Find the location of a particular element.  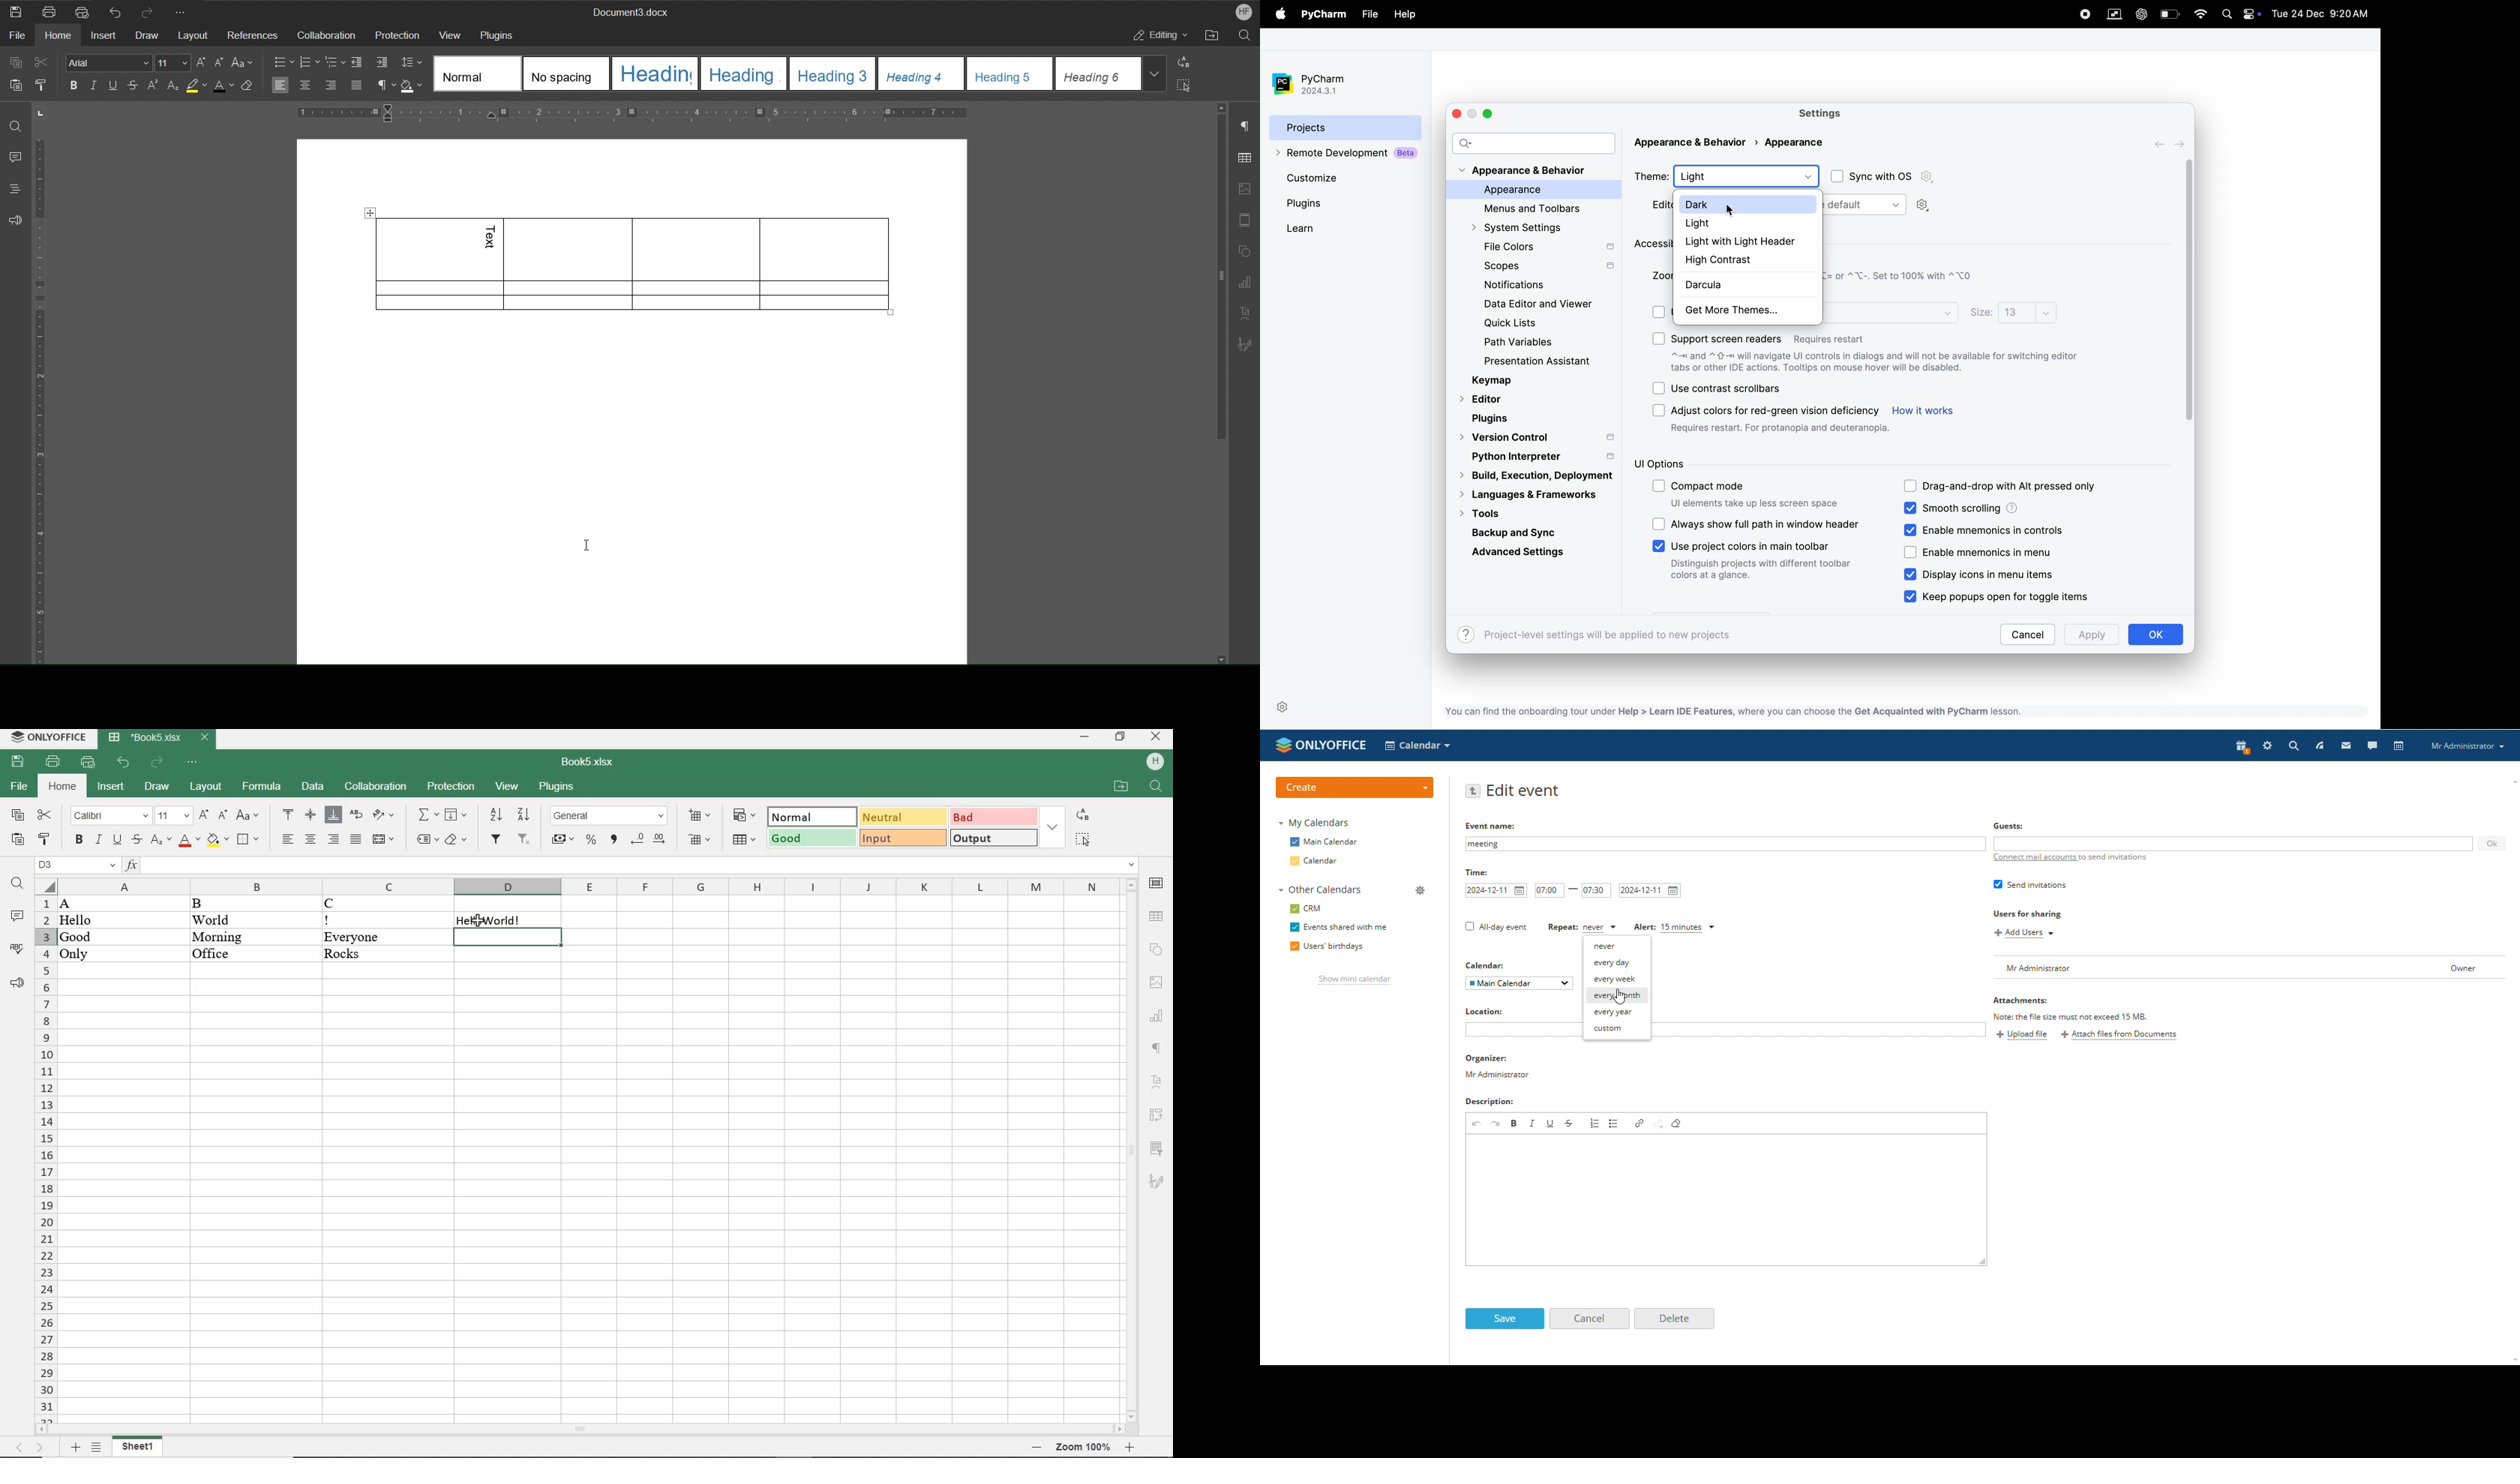

SELECTED CELL is located at coordinates (508, 937).